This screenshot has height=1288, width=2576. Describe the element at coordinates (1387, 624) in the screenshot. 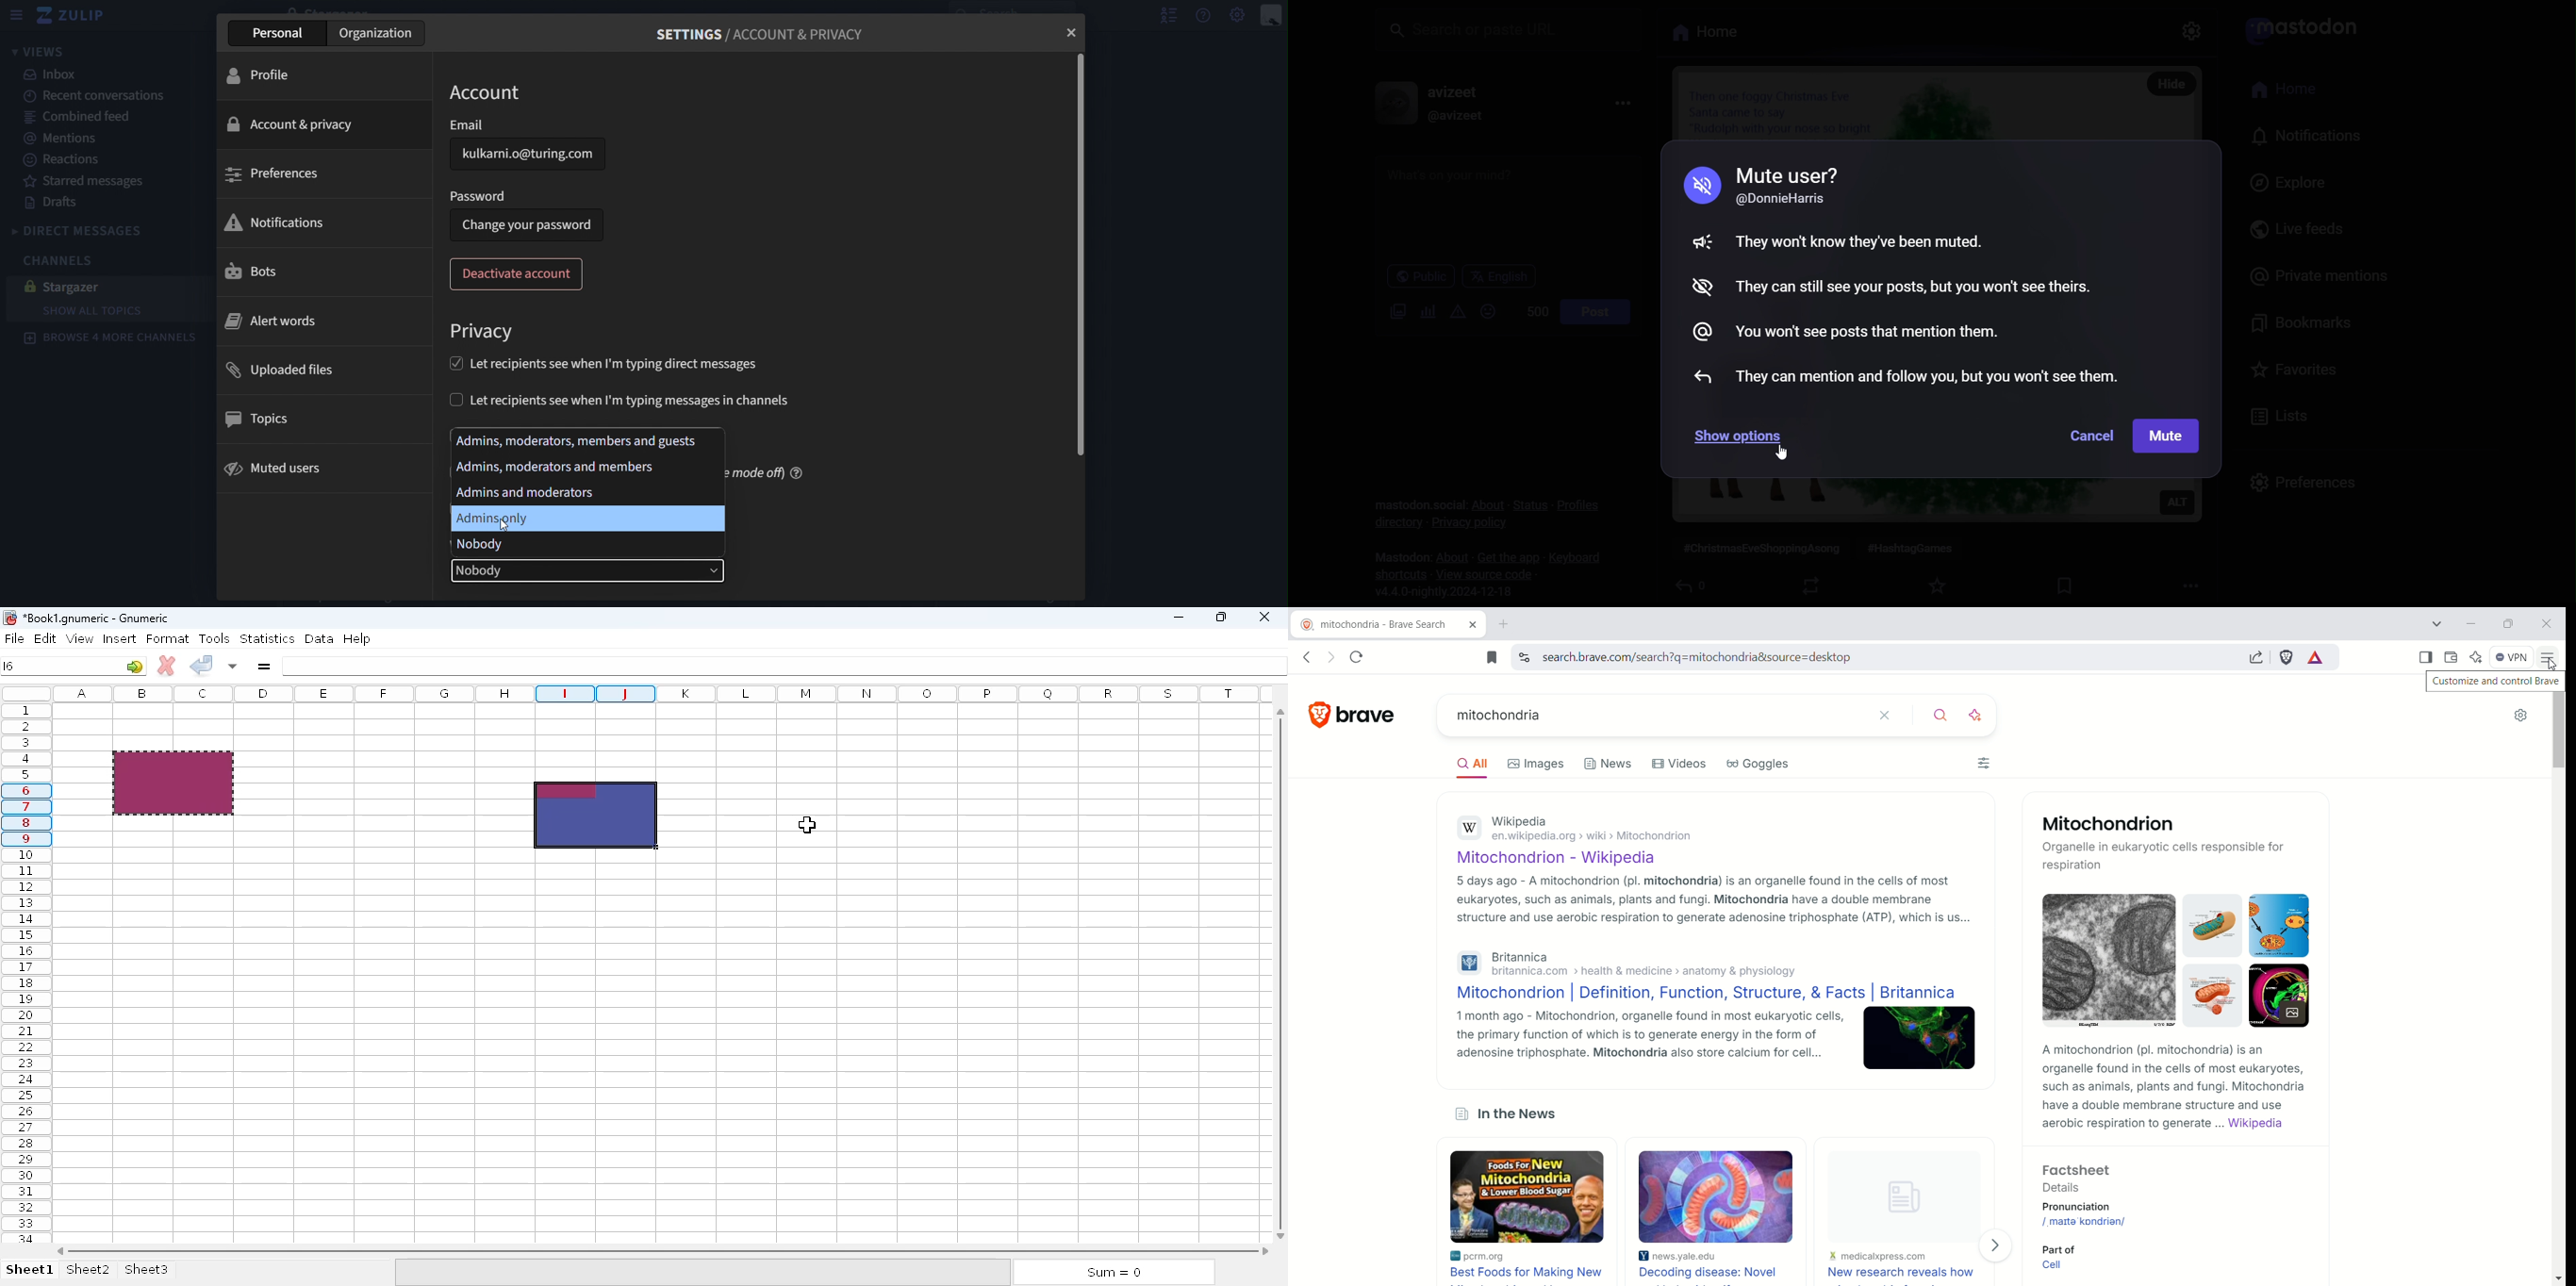

I see `mitochondria - brave search` at that location.